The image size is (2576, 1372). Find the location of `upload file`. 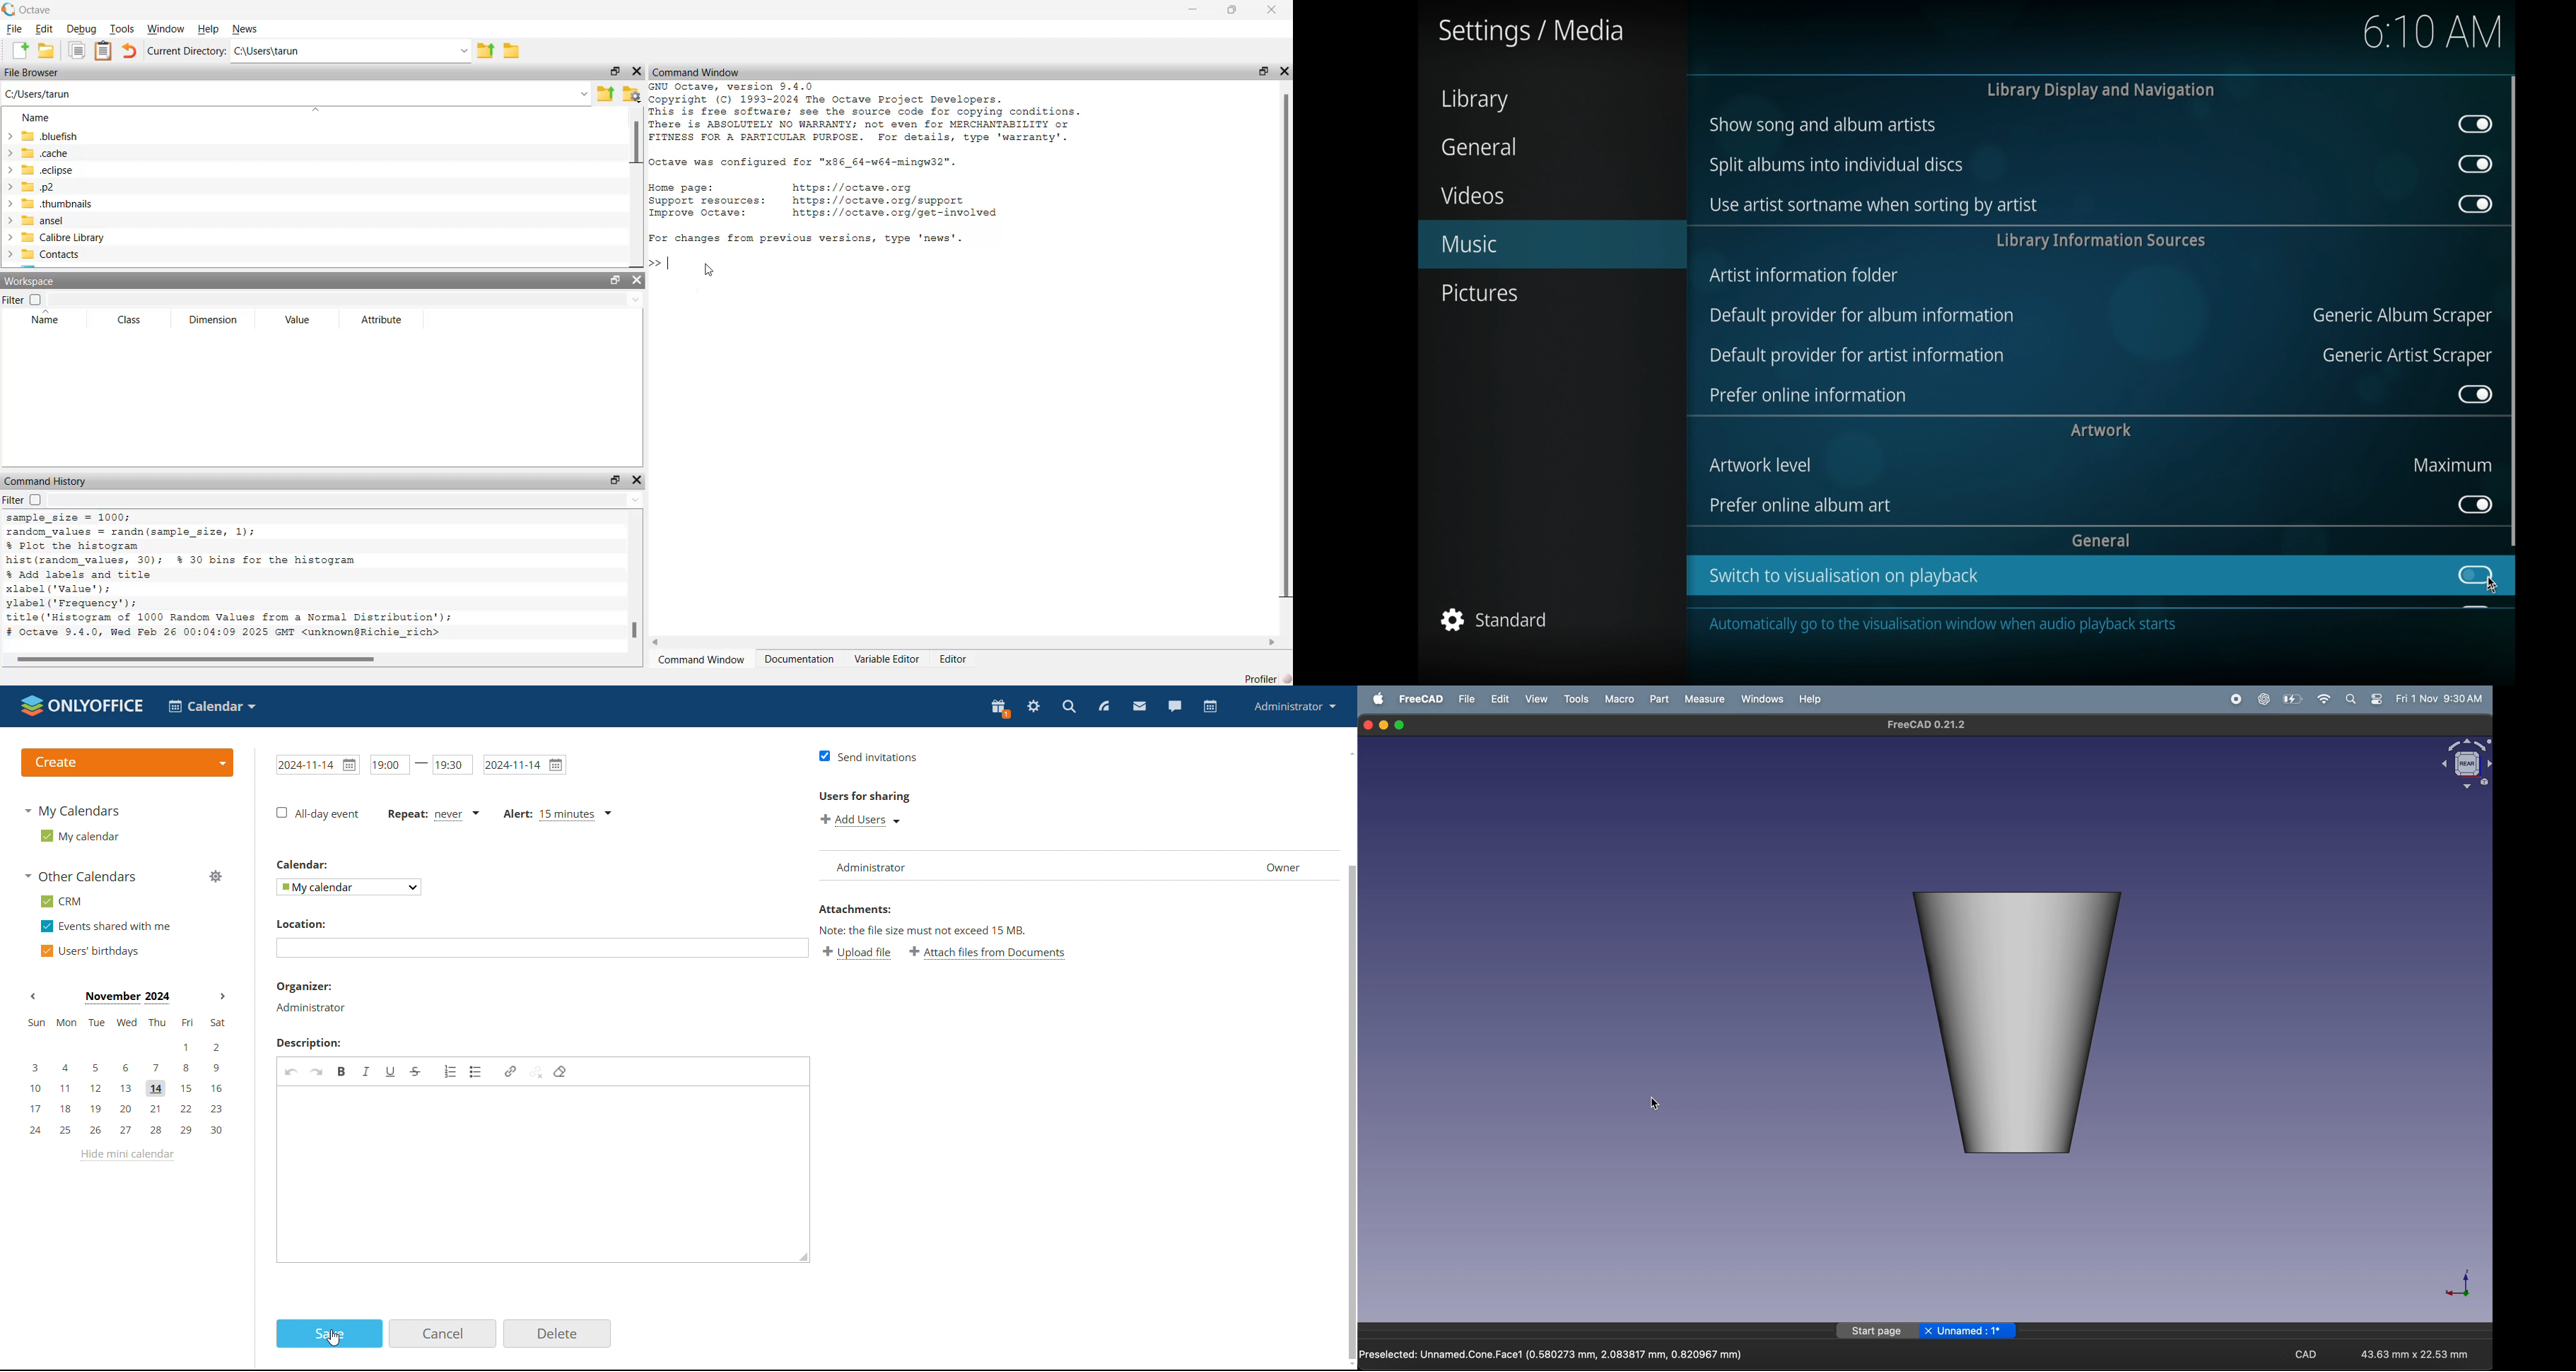

upload file is located at coordinates (857, 955).